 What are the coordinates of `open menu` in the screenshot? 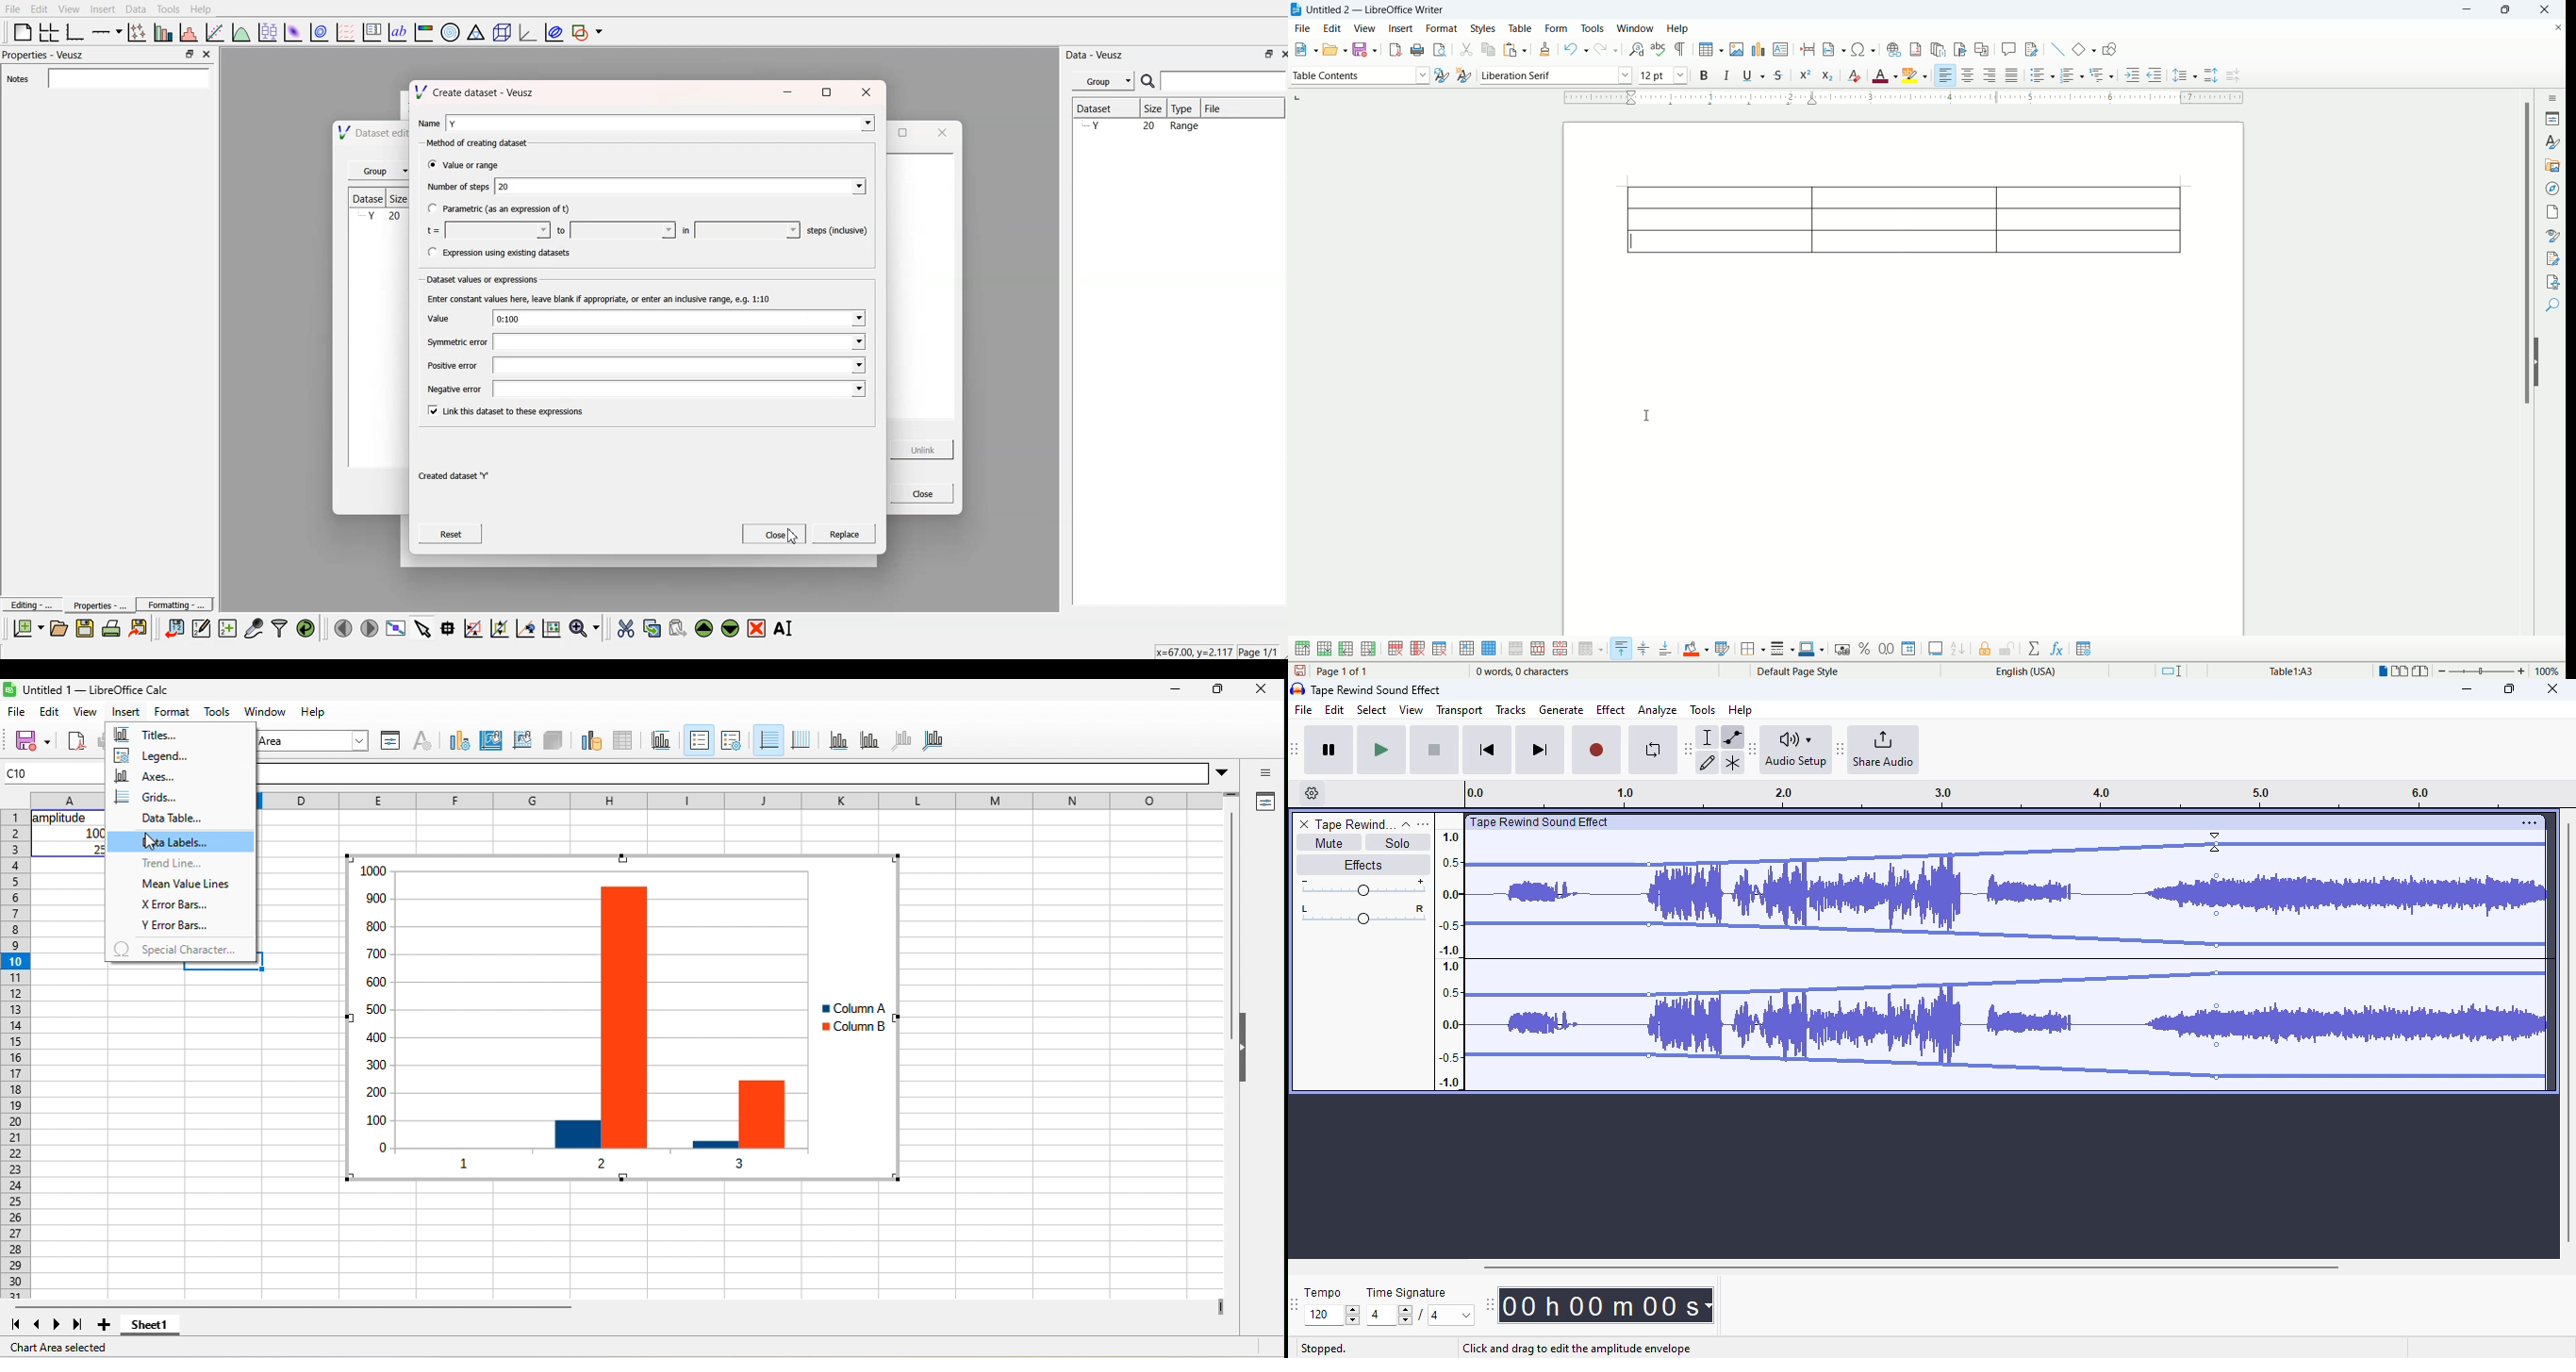 It's located at (1423, 823).